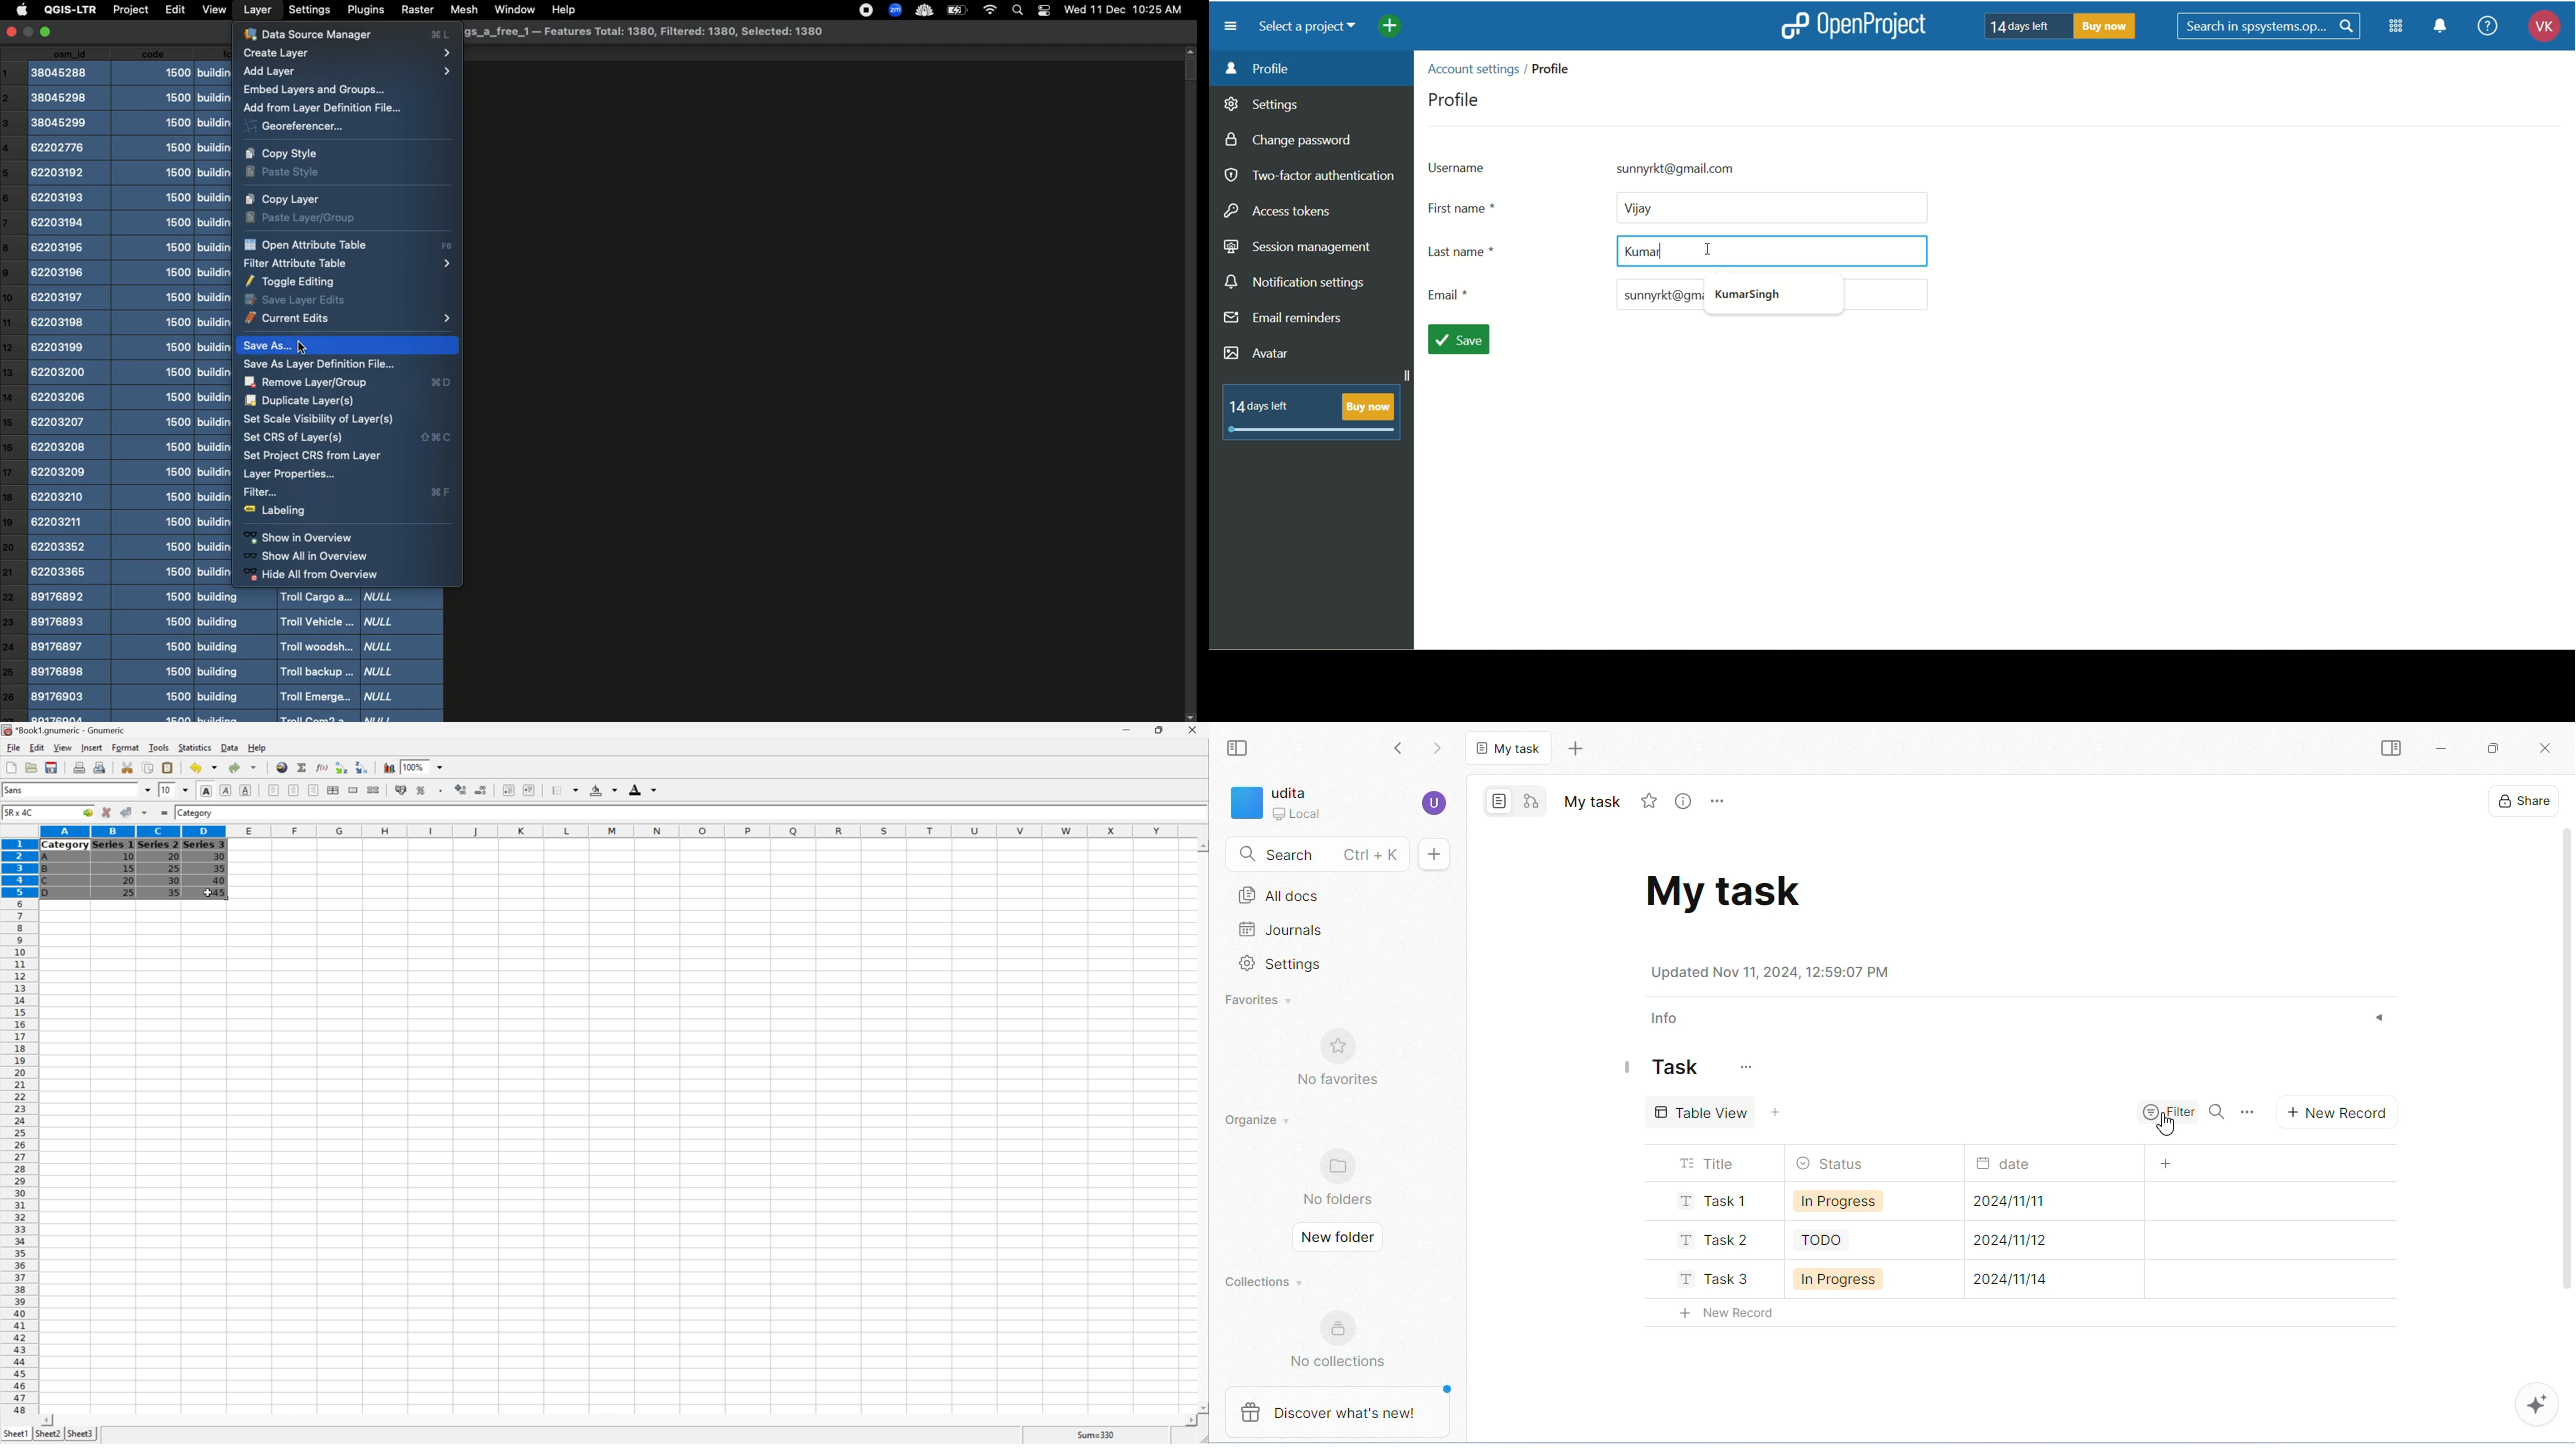 Image resolution: width=2576 pixels, height=1456 pixels. Describe the element at coordinates (1530, 801) in the screenshot. I see `edgeless mode` at that location.